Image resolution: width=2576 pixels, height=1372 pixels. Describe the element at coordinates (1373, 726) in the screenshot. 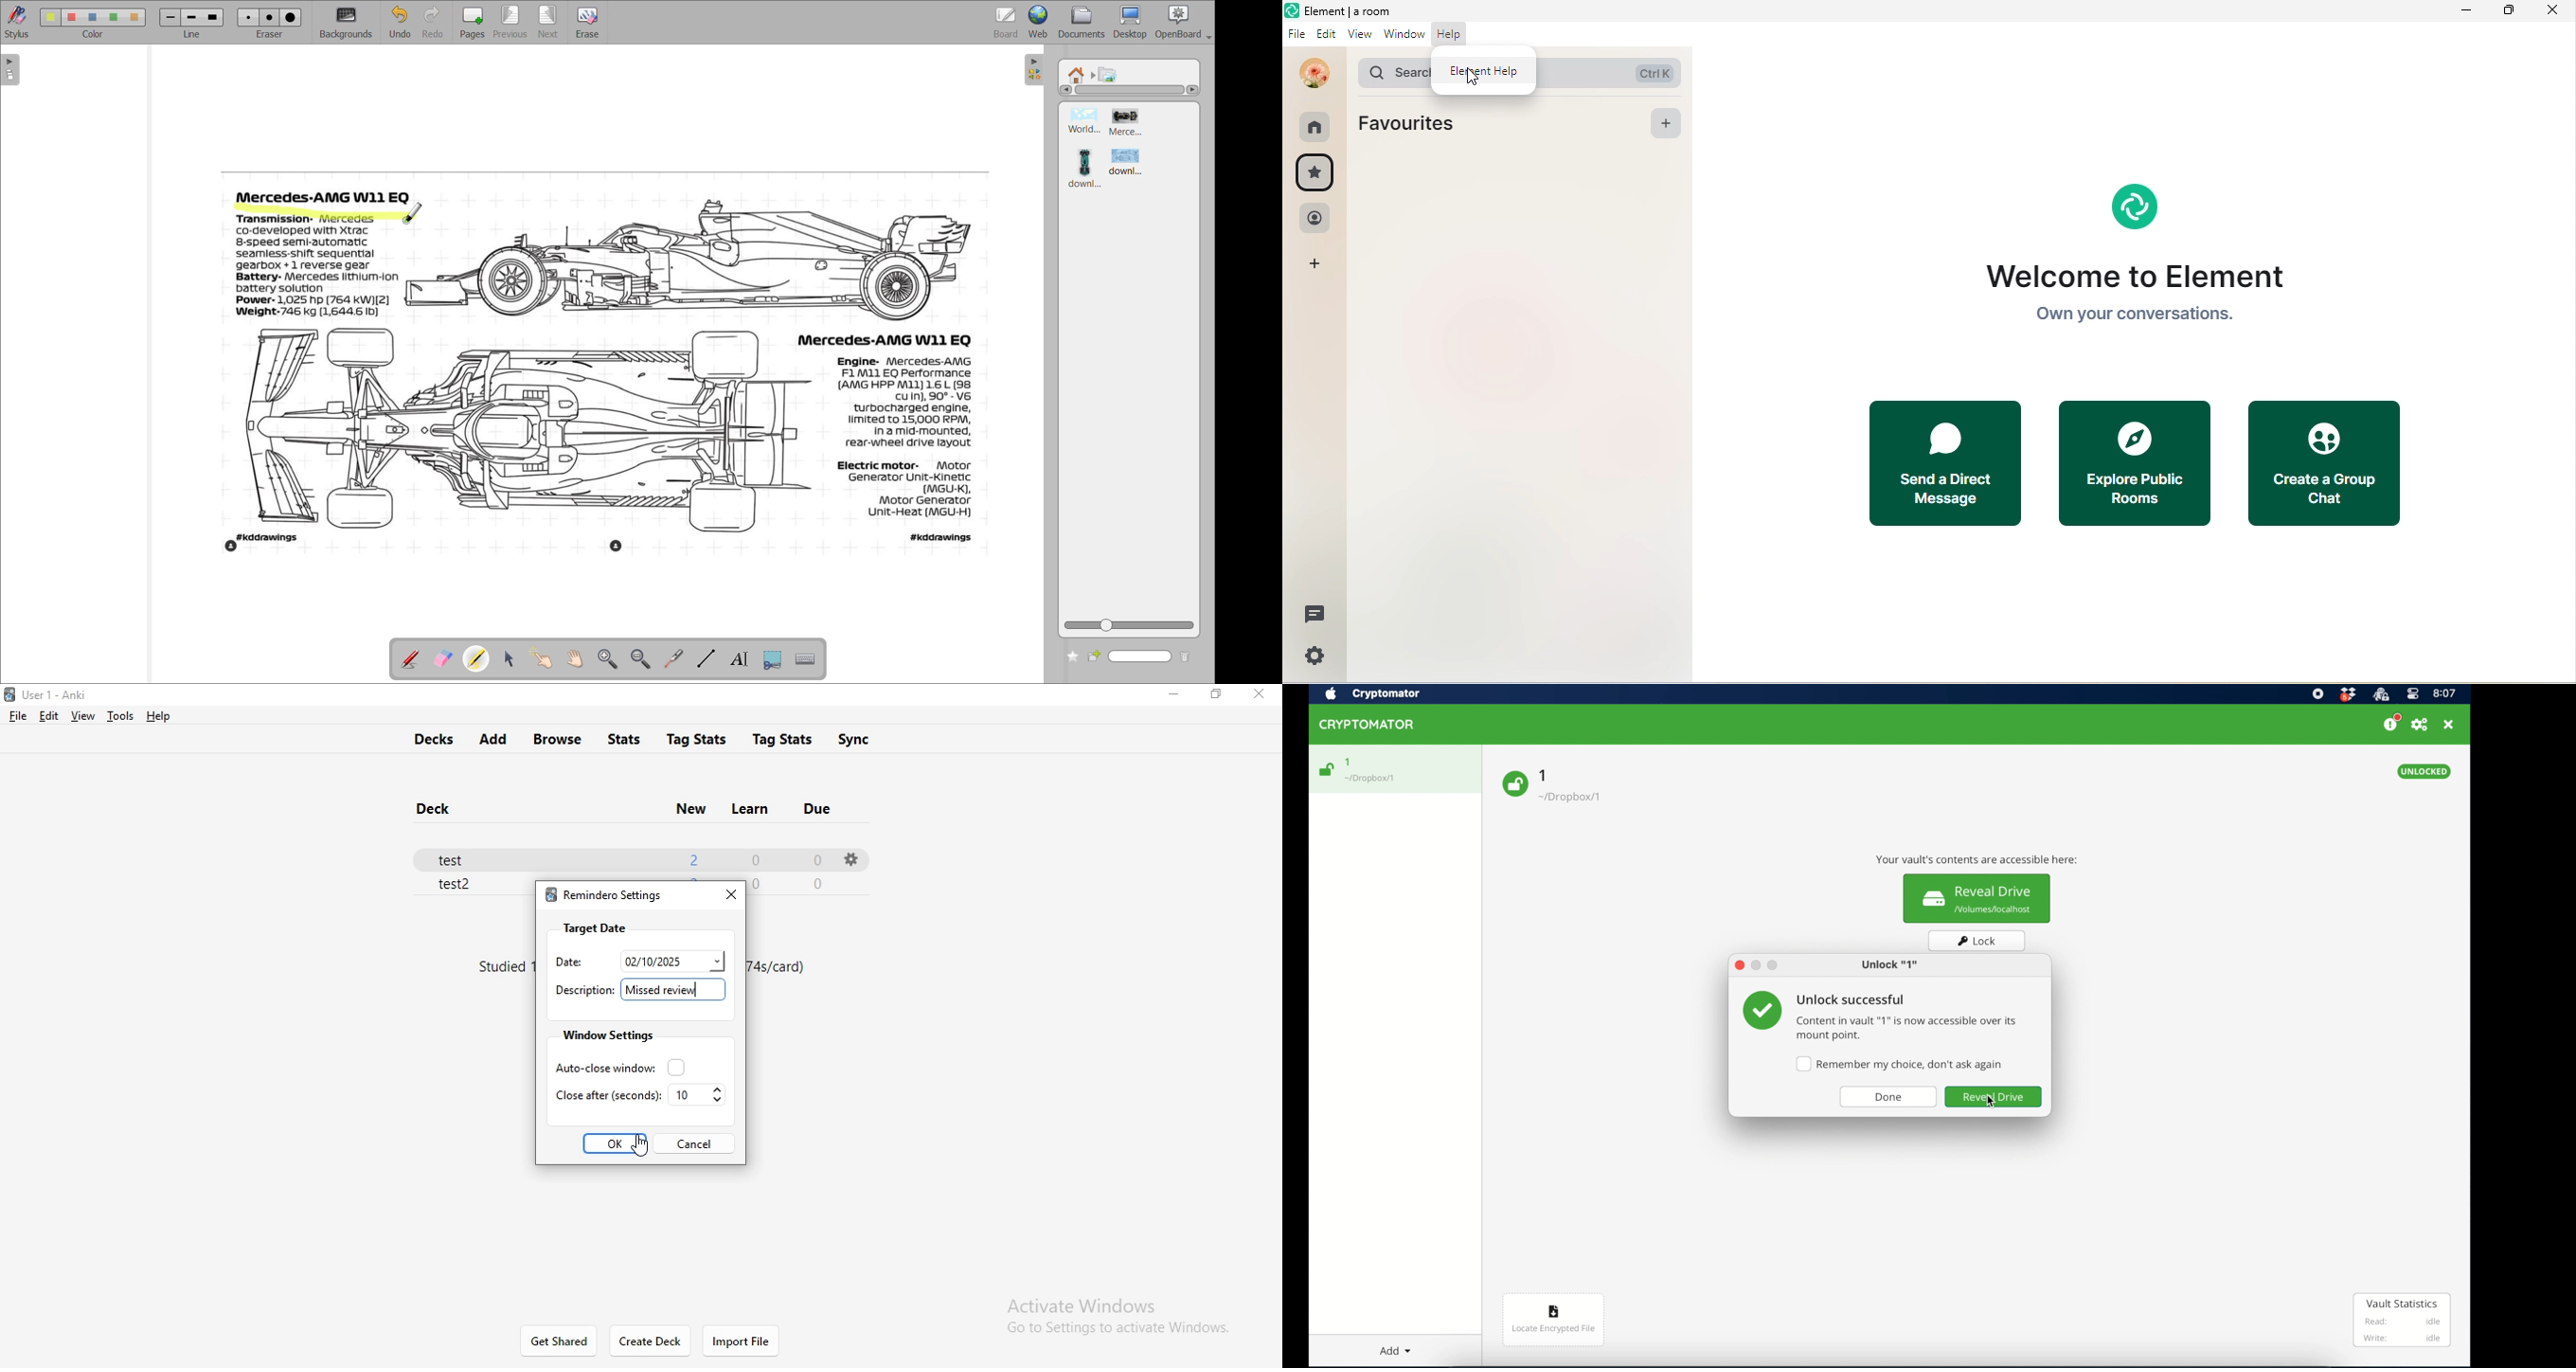

I see `CRYPTOMATOR` at that location.